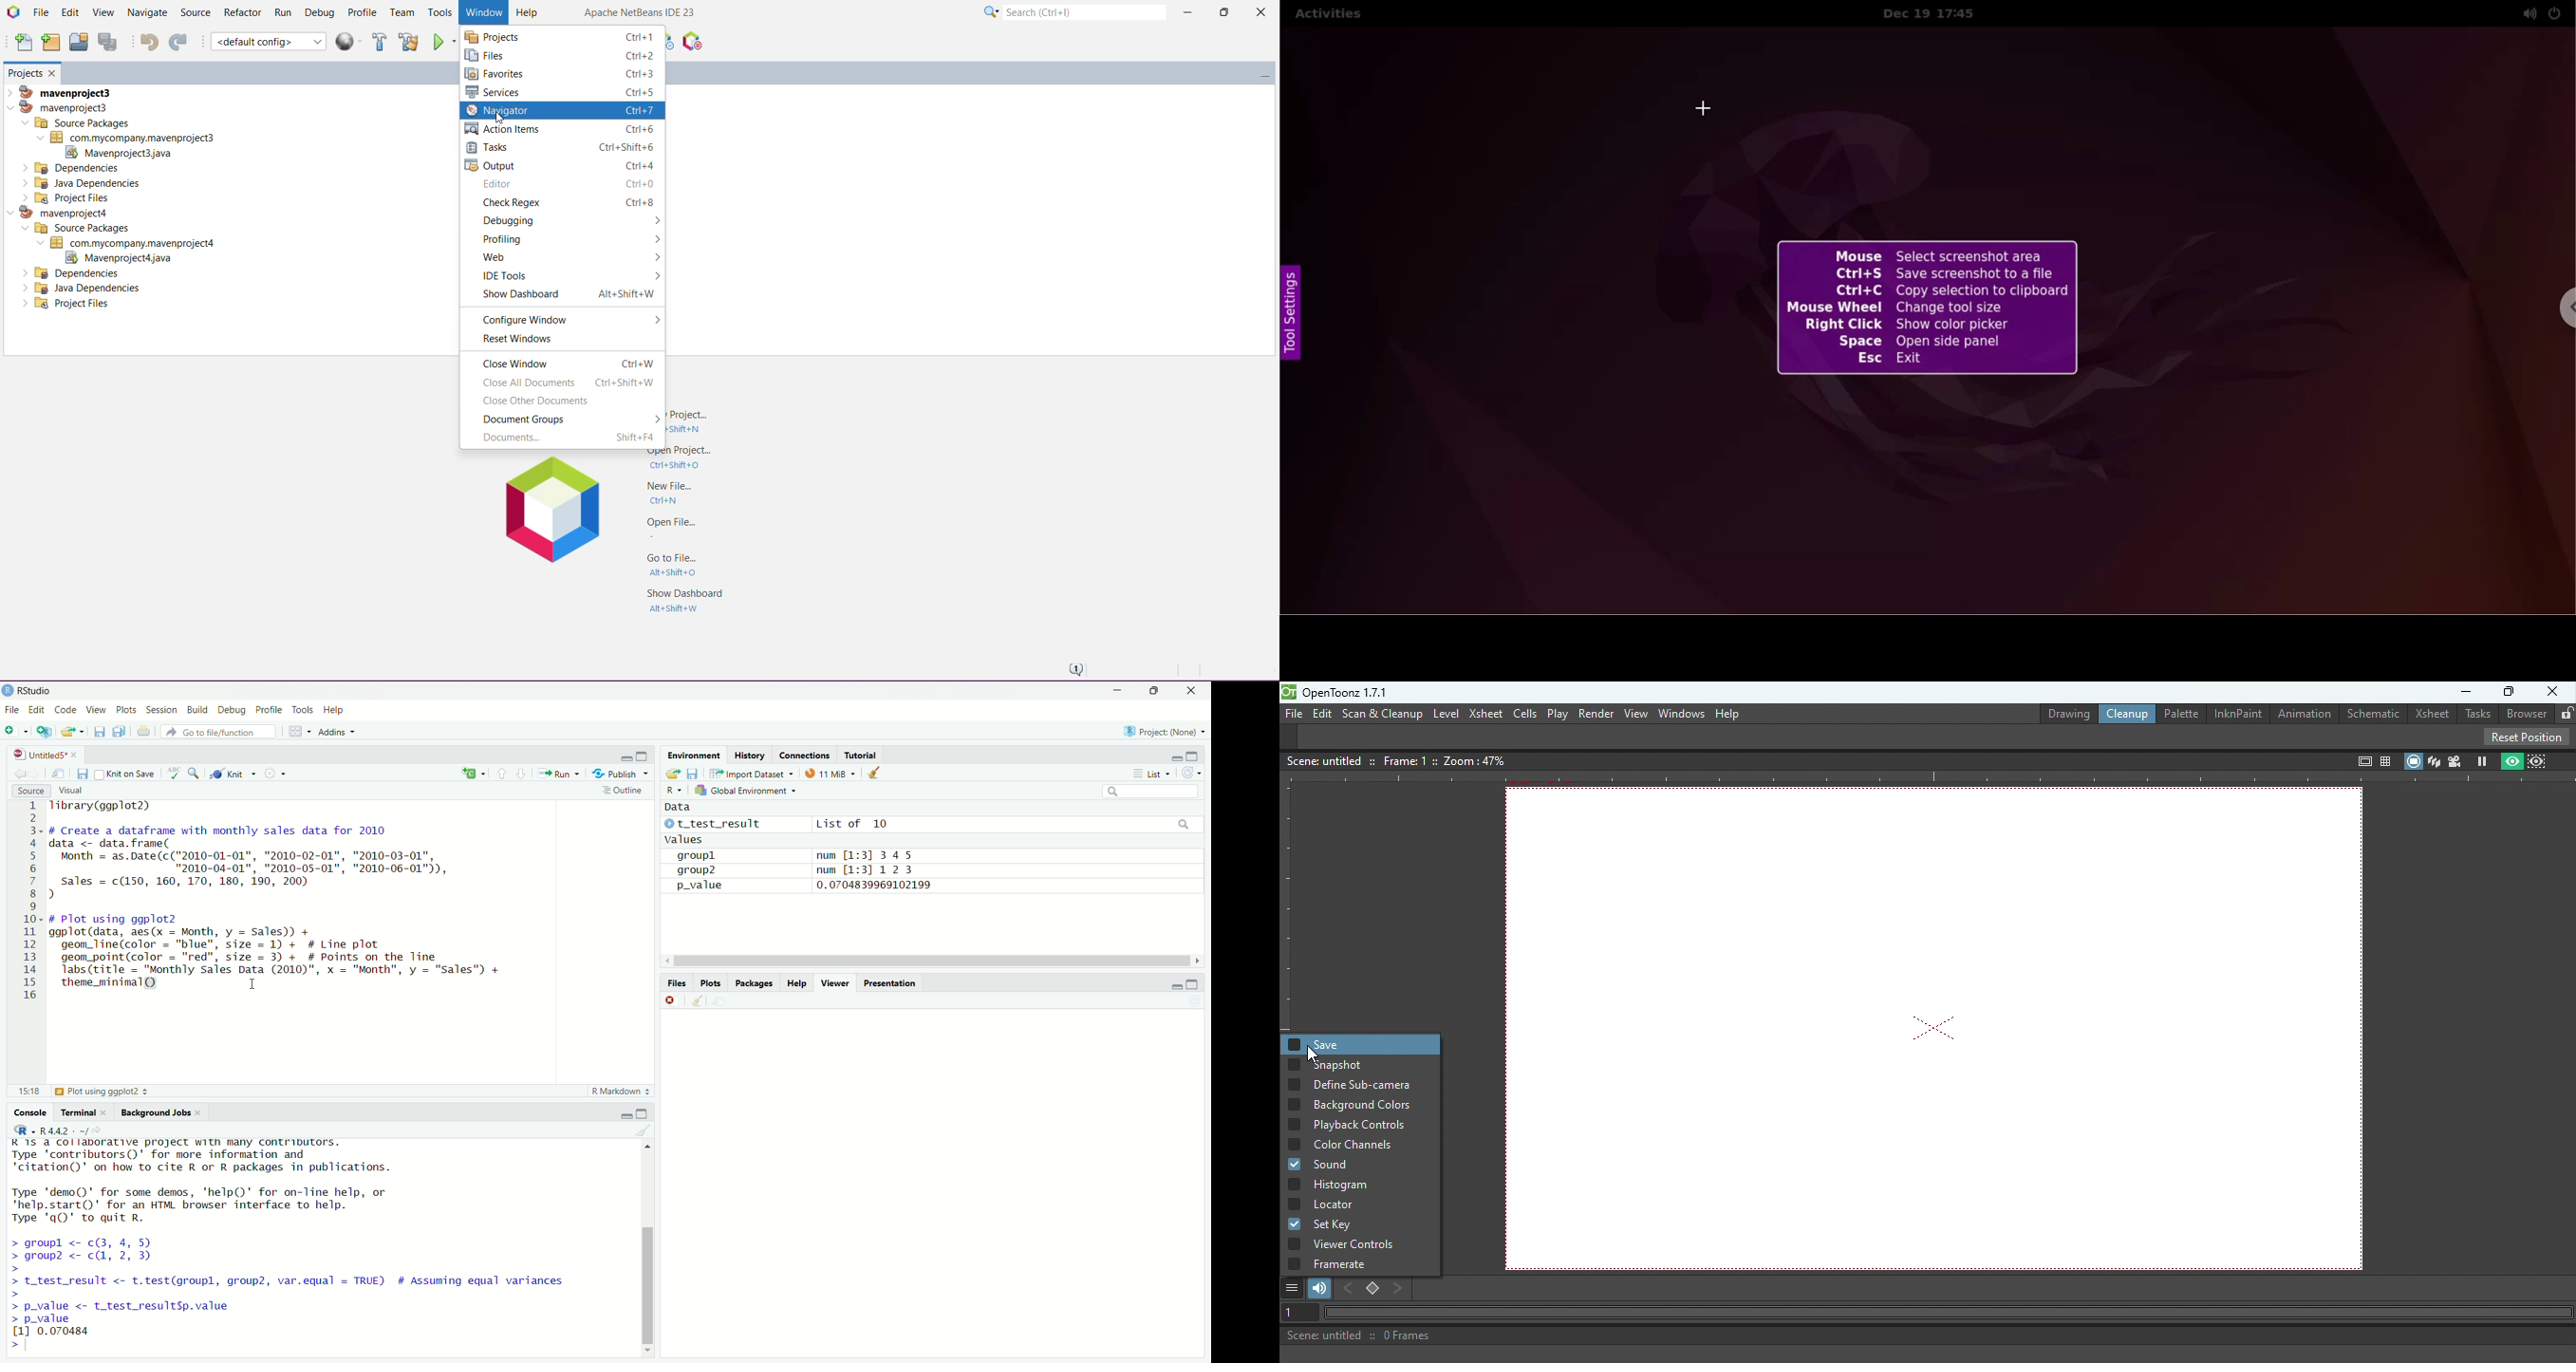 The image size is (2576, 1372). Describe the element at coordinates (861, 753) in the screenshot. I see `Tutorial` at that location.